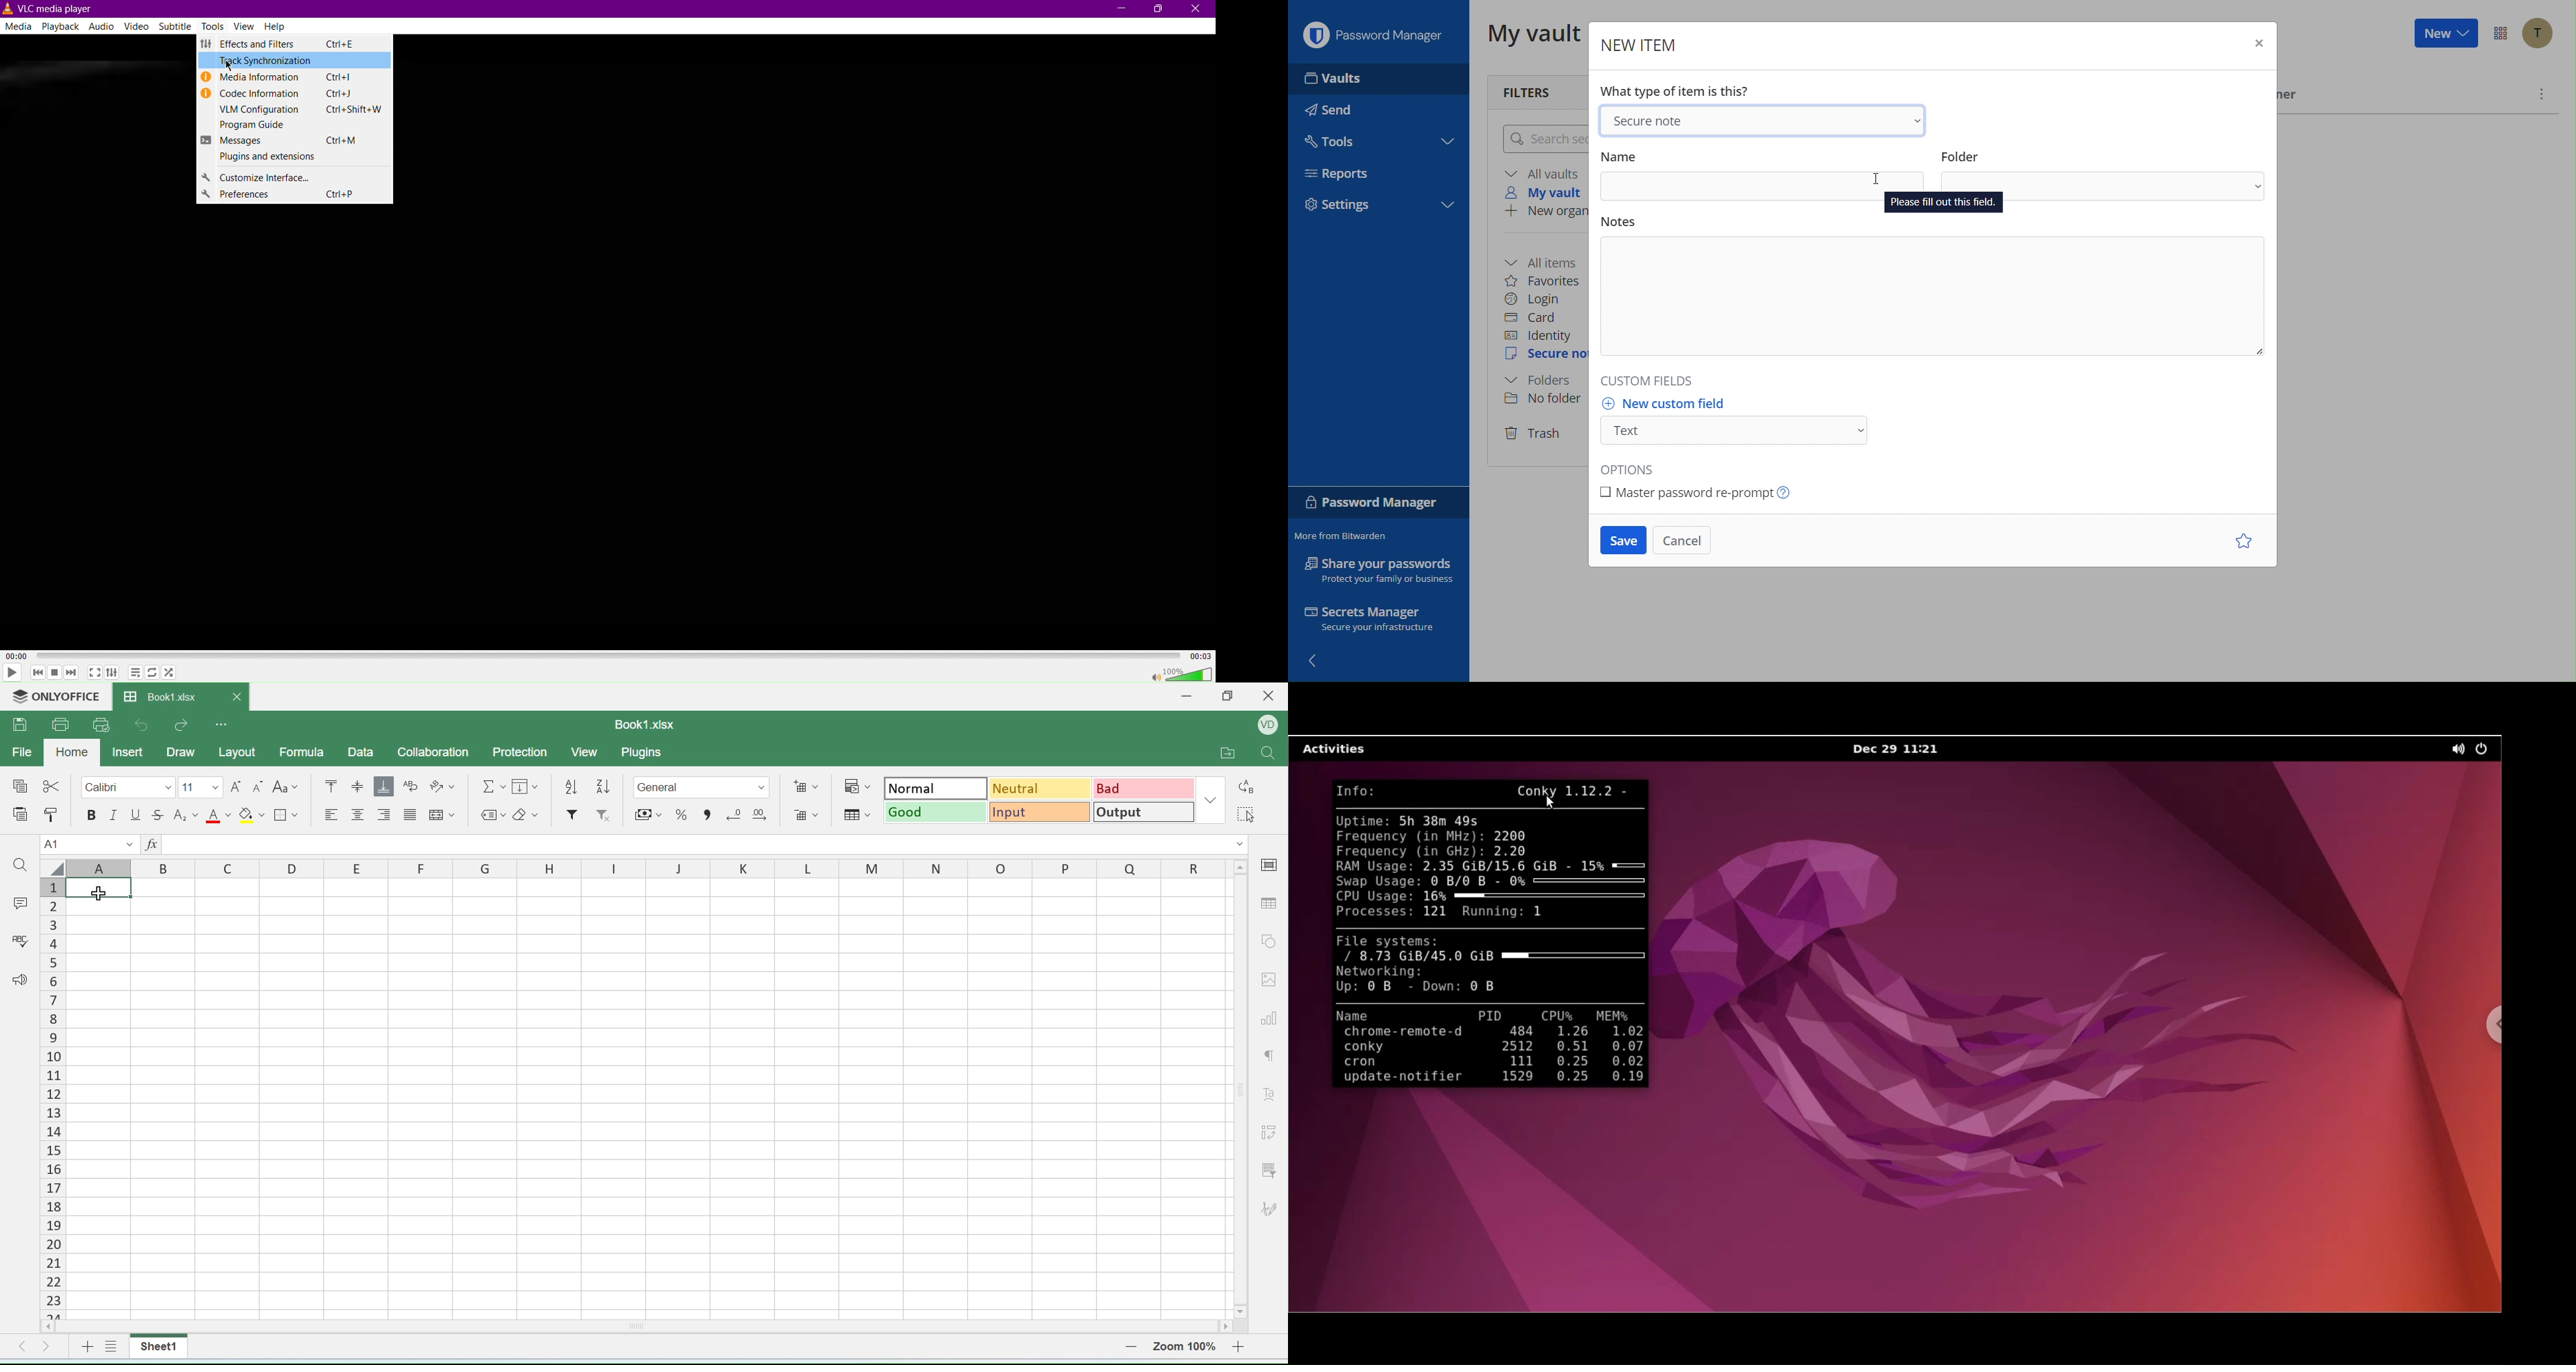 Image resolution: width=2576 pixels, height=1372 pixels. I want to click on align center, so click(359, 817).